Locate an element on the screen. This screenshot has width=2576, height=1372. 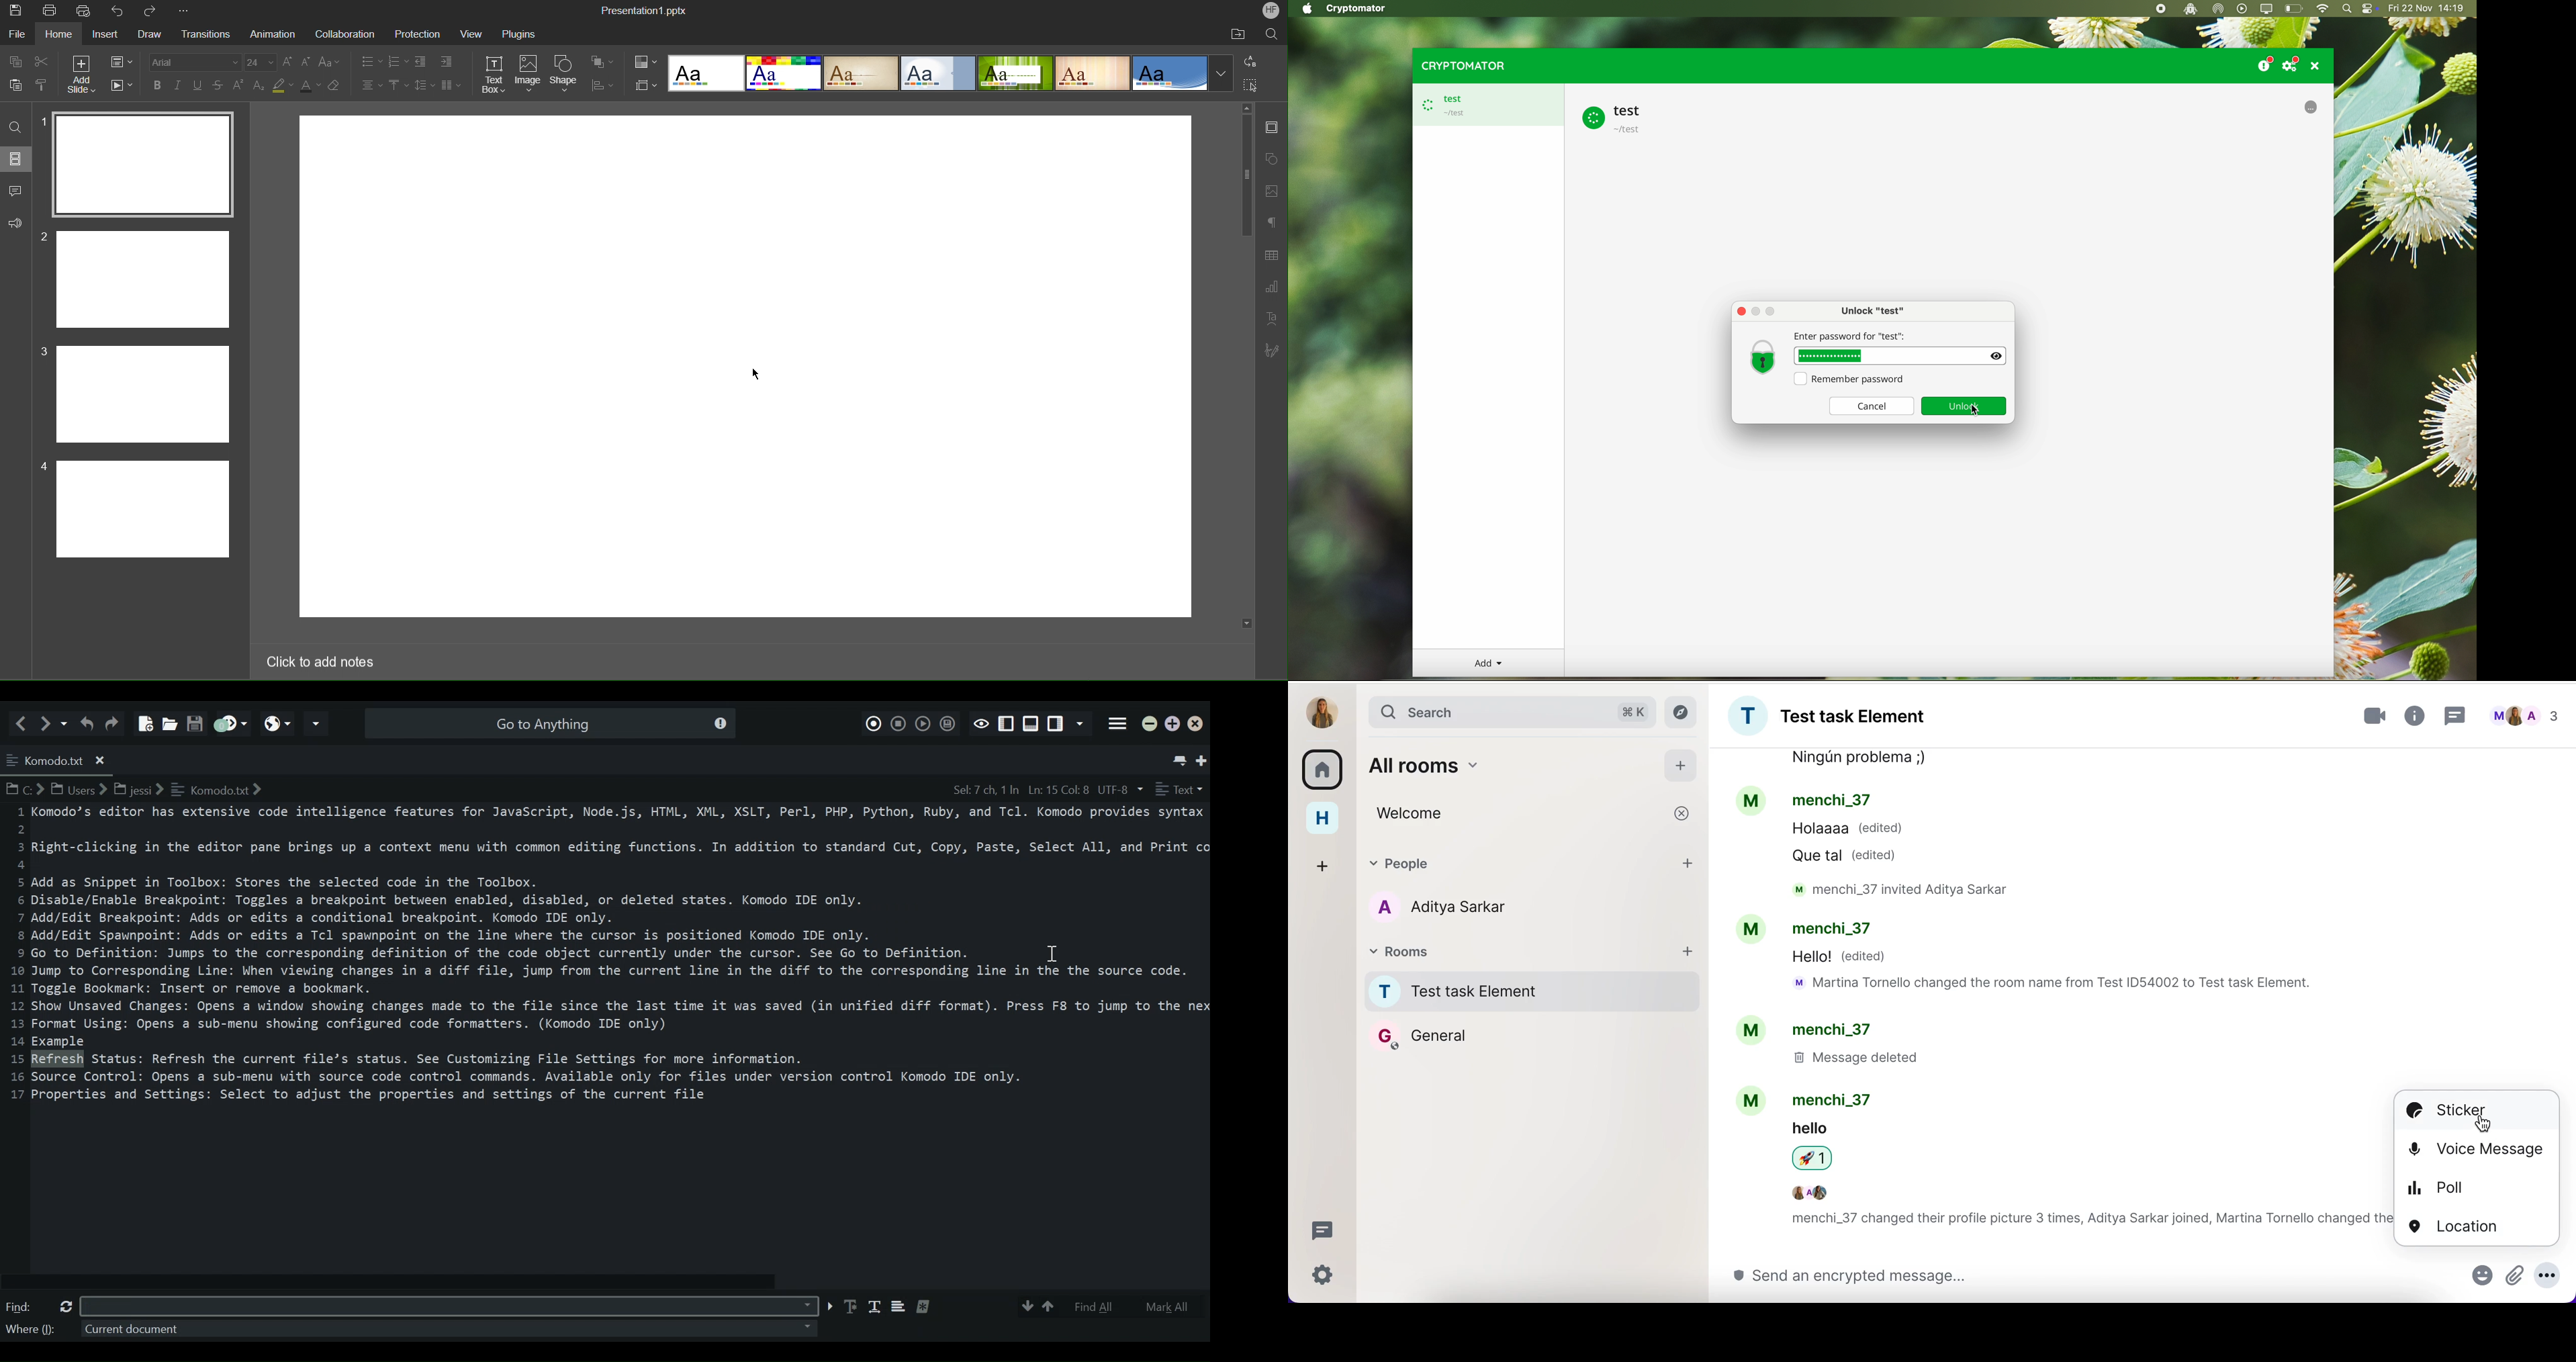
Font  is located at coordinates (190, 60).